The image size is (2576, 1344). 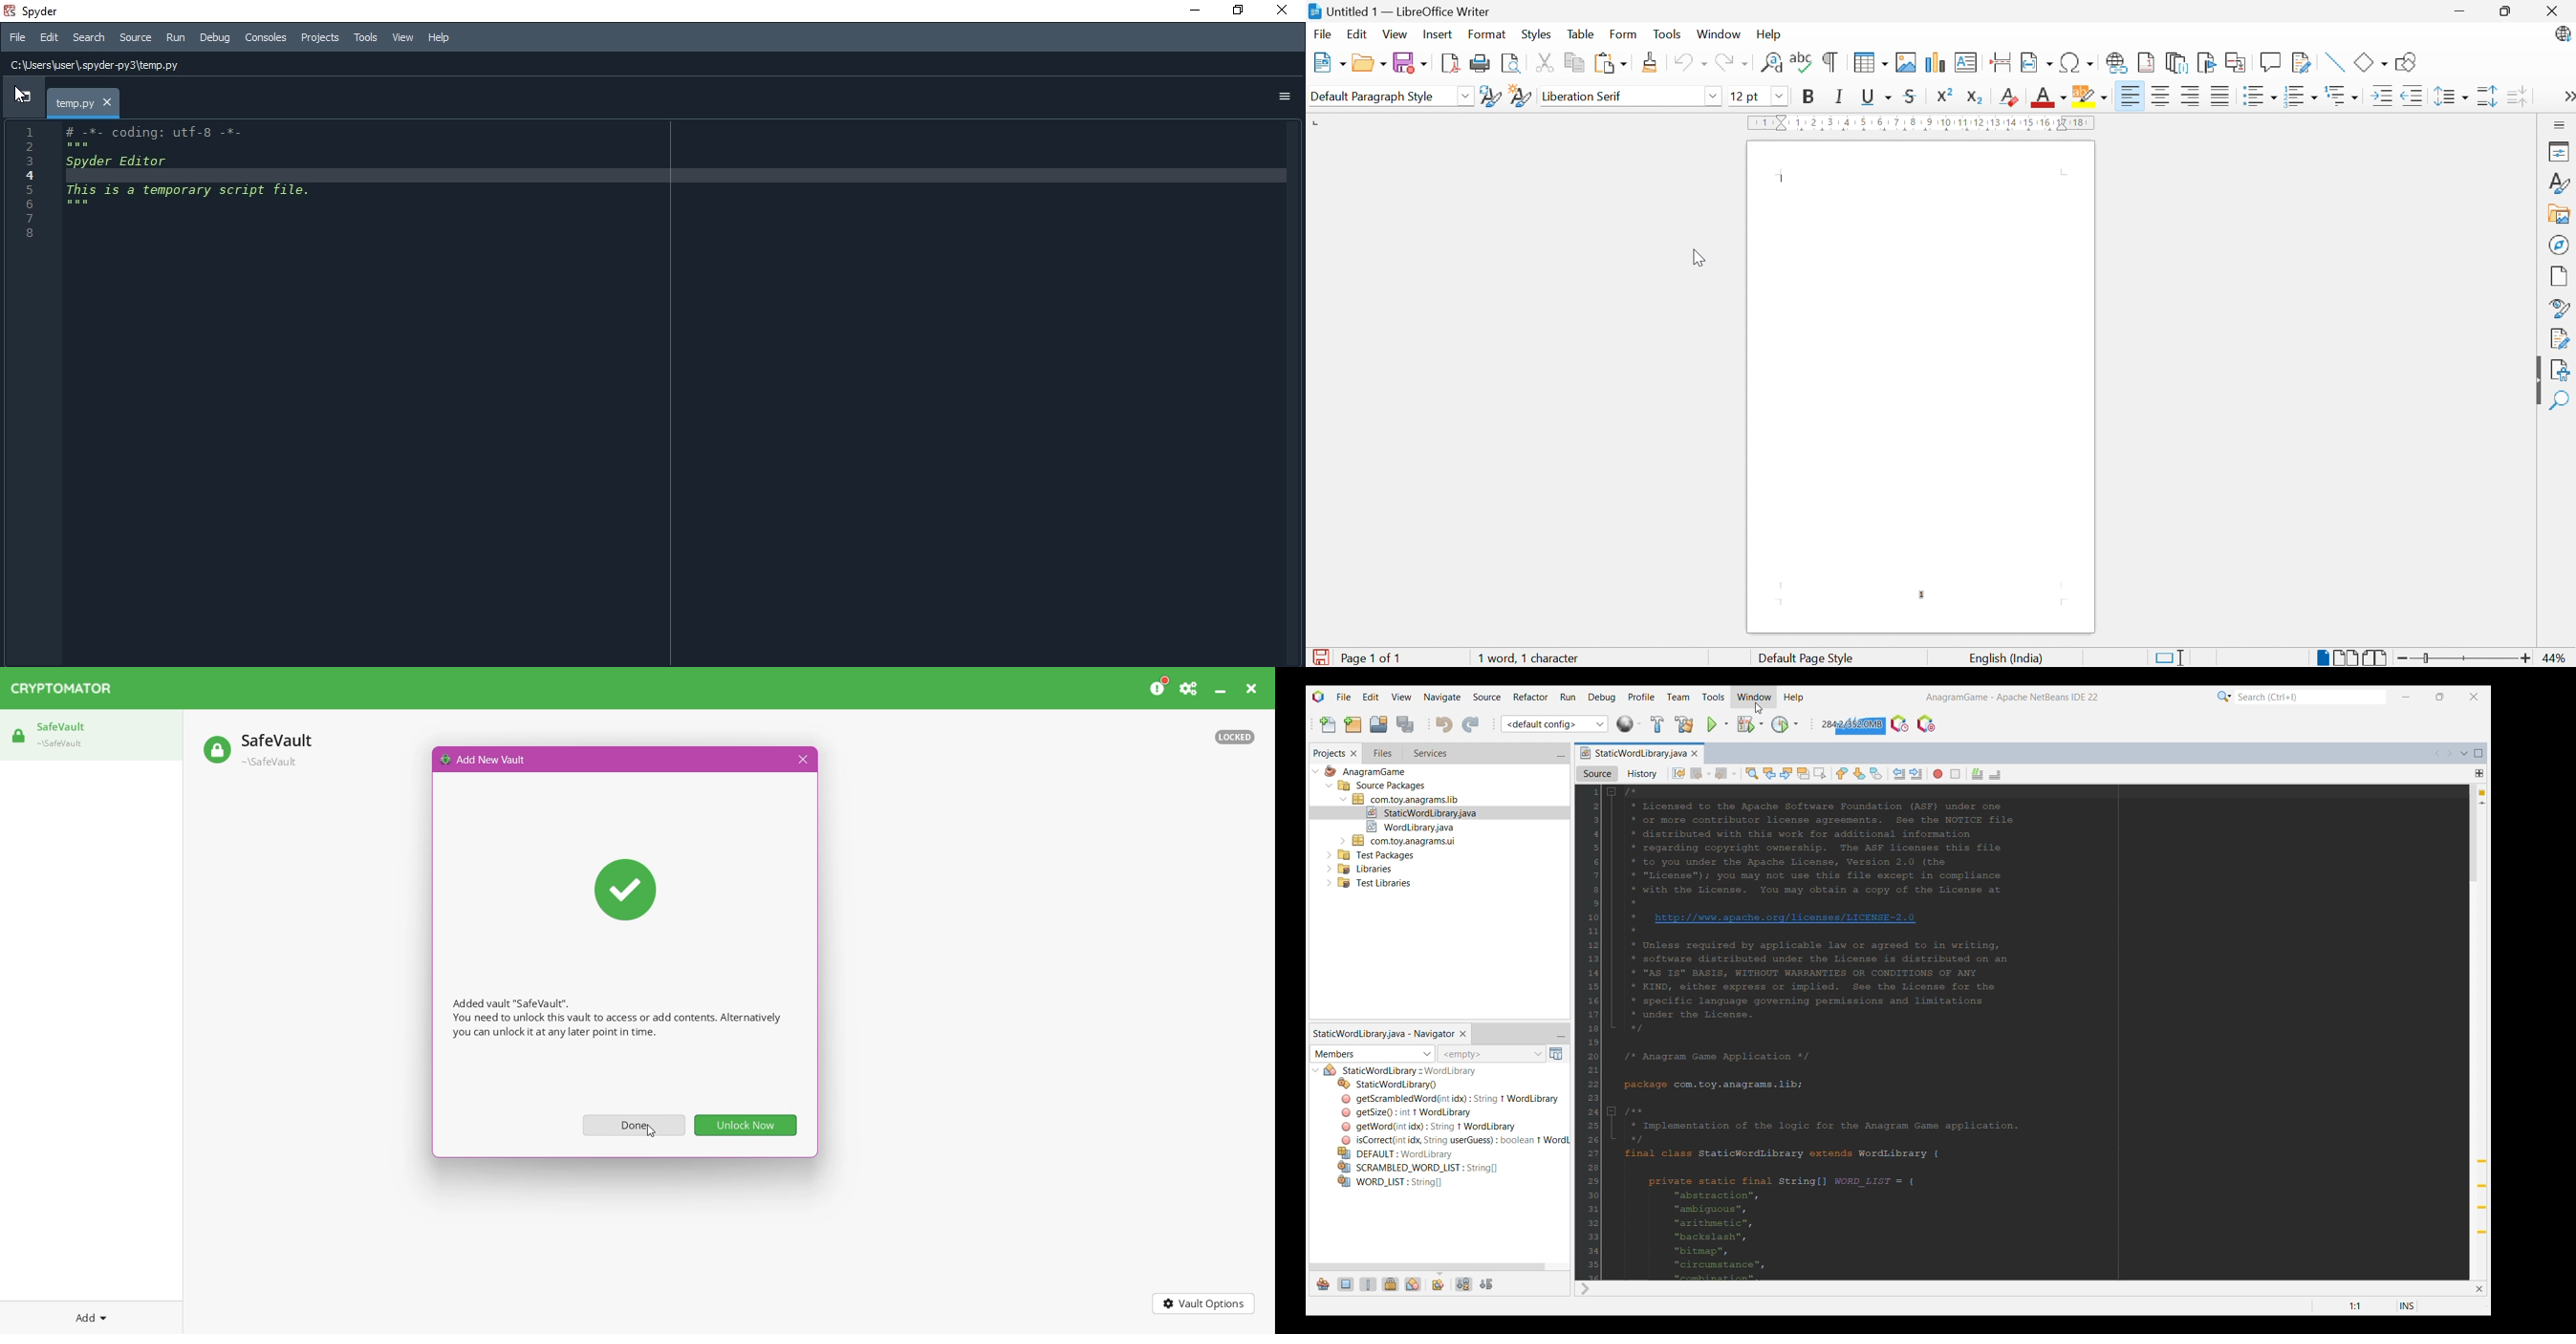 I want to click on cursor, so click(x=15, y=94).